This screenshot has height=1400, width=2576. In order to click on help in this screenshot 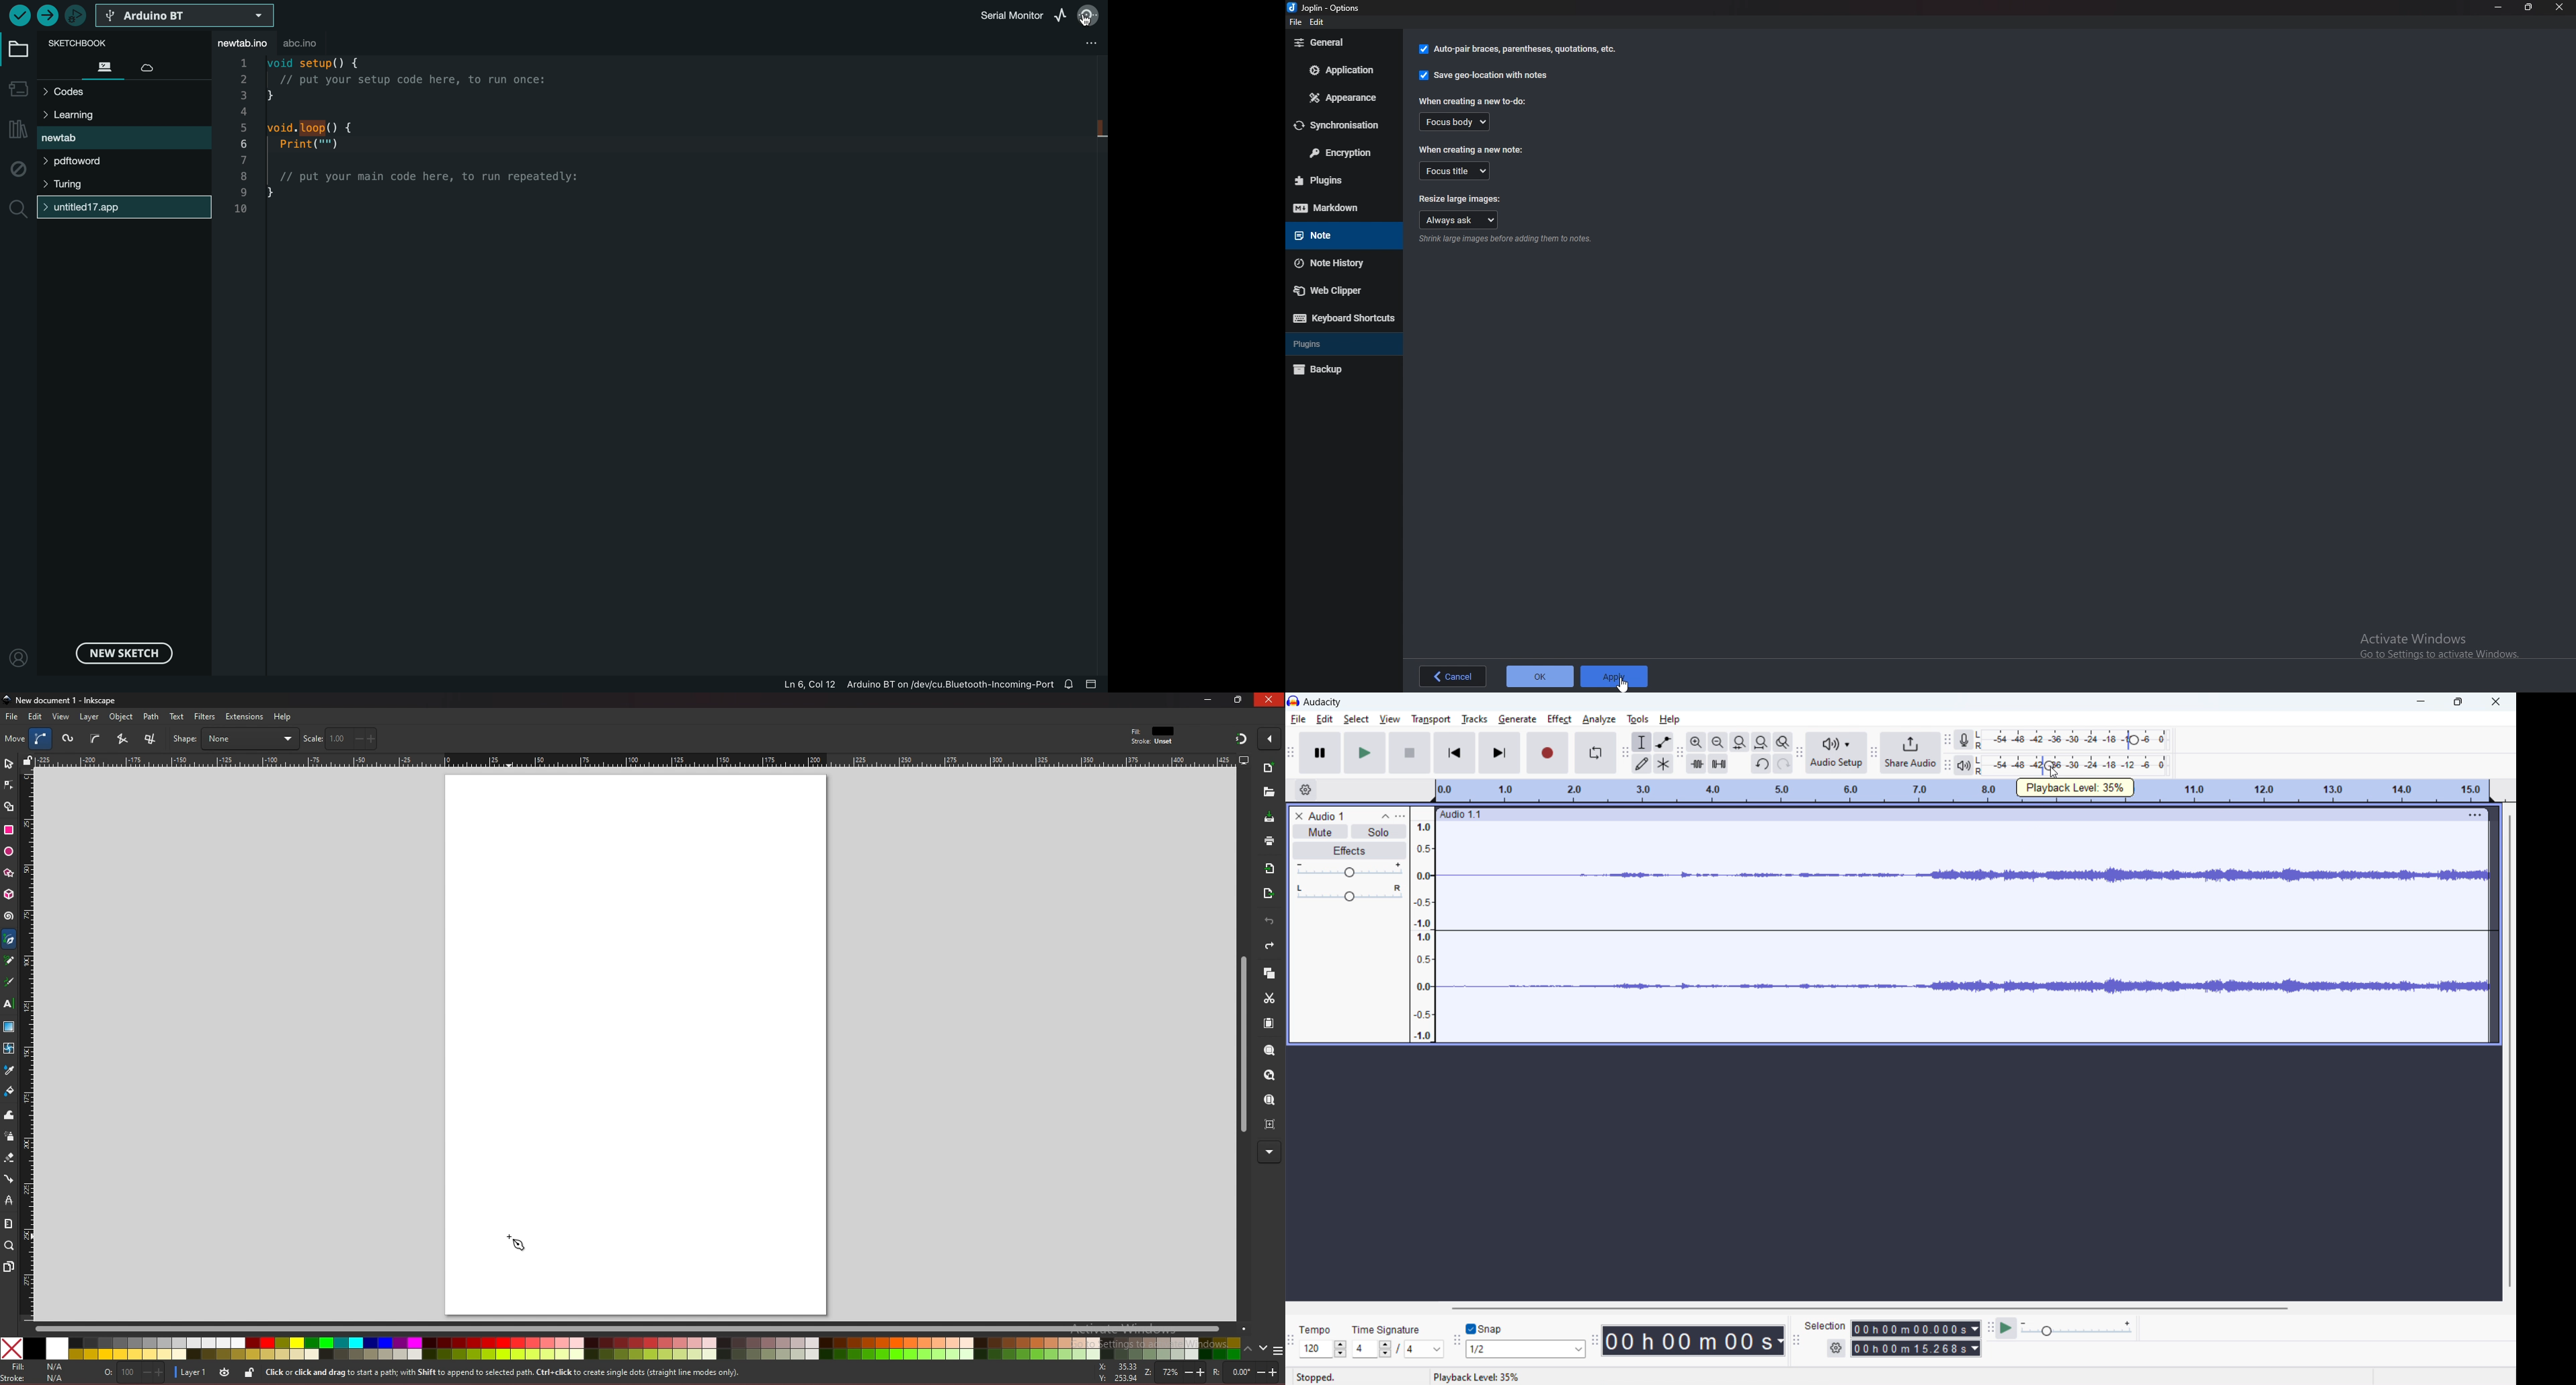, I will do `click(1669, 719)`.